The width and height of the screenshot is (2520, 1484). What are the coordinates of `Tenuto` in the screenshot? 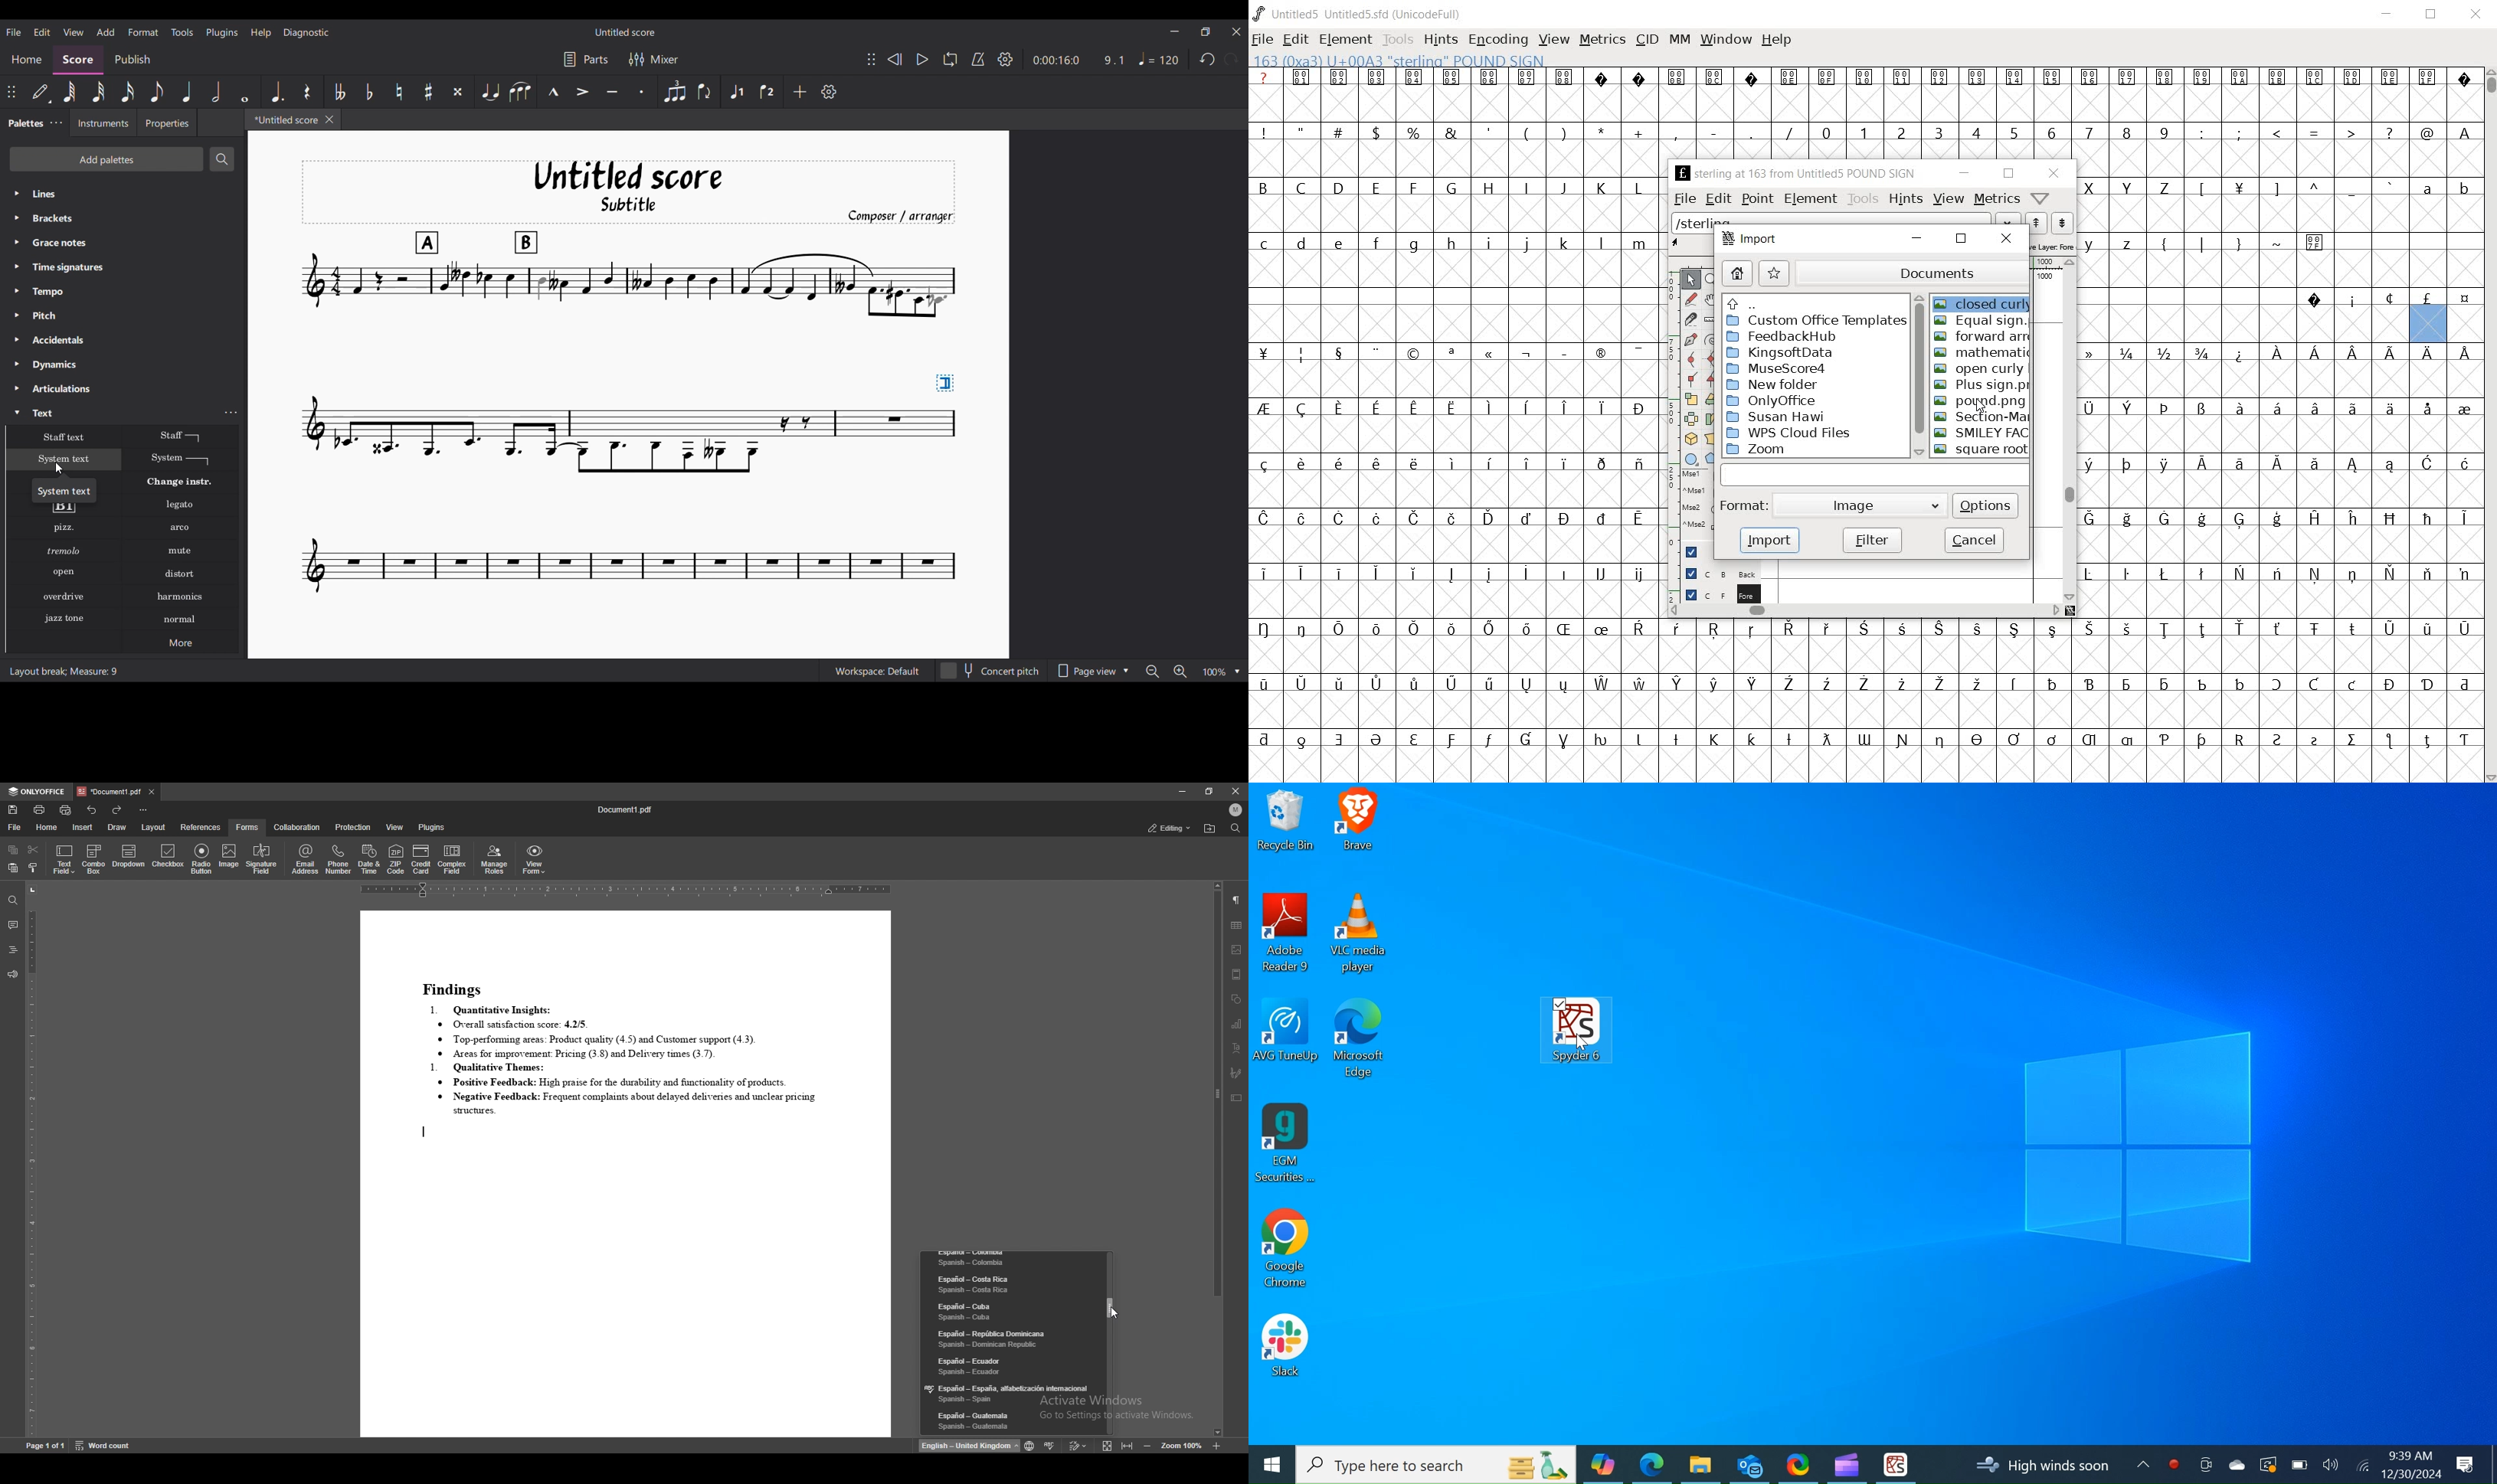 It's located at (613, 92).